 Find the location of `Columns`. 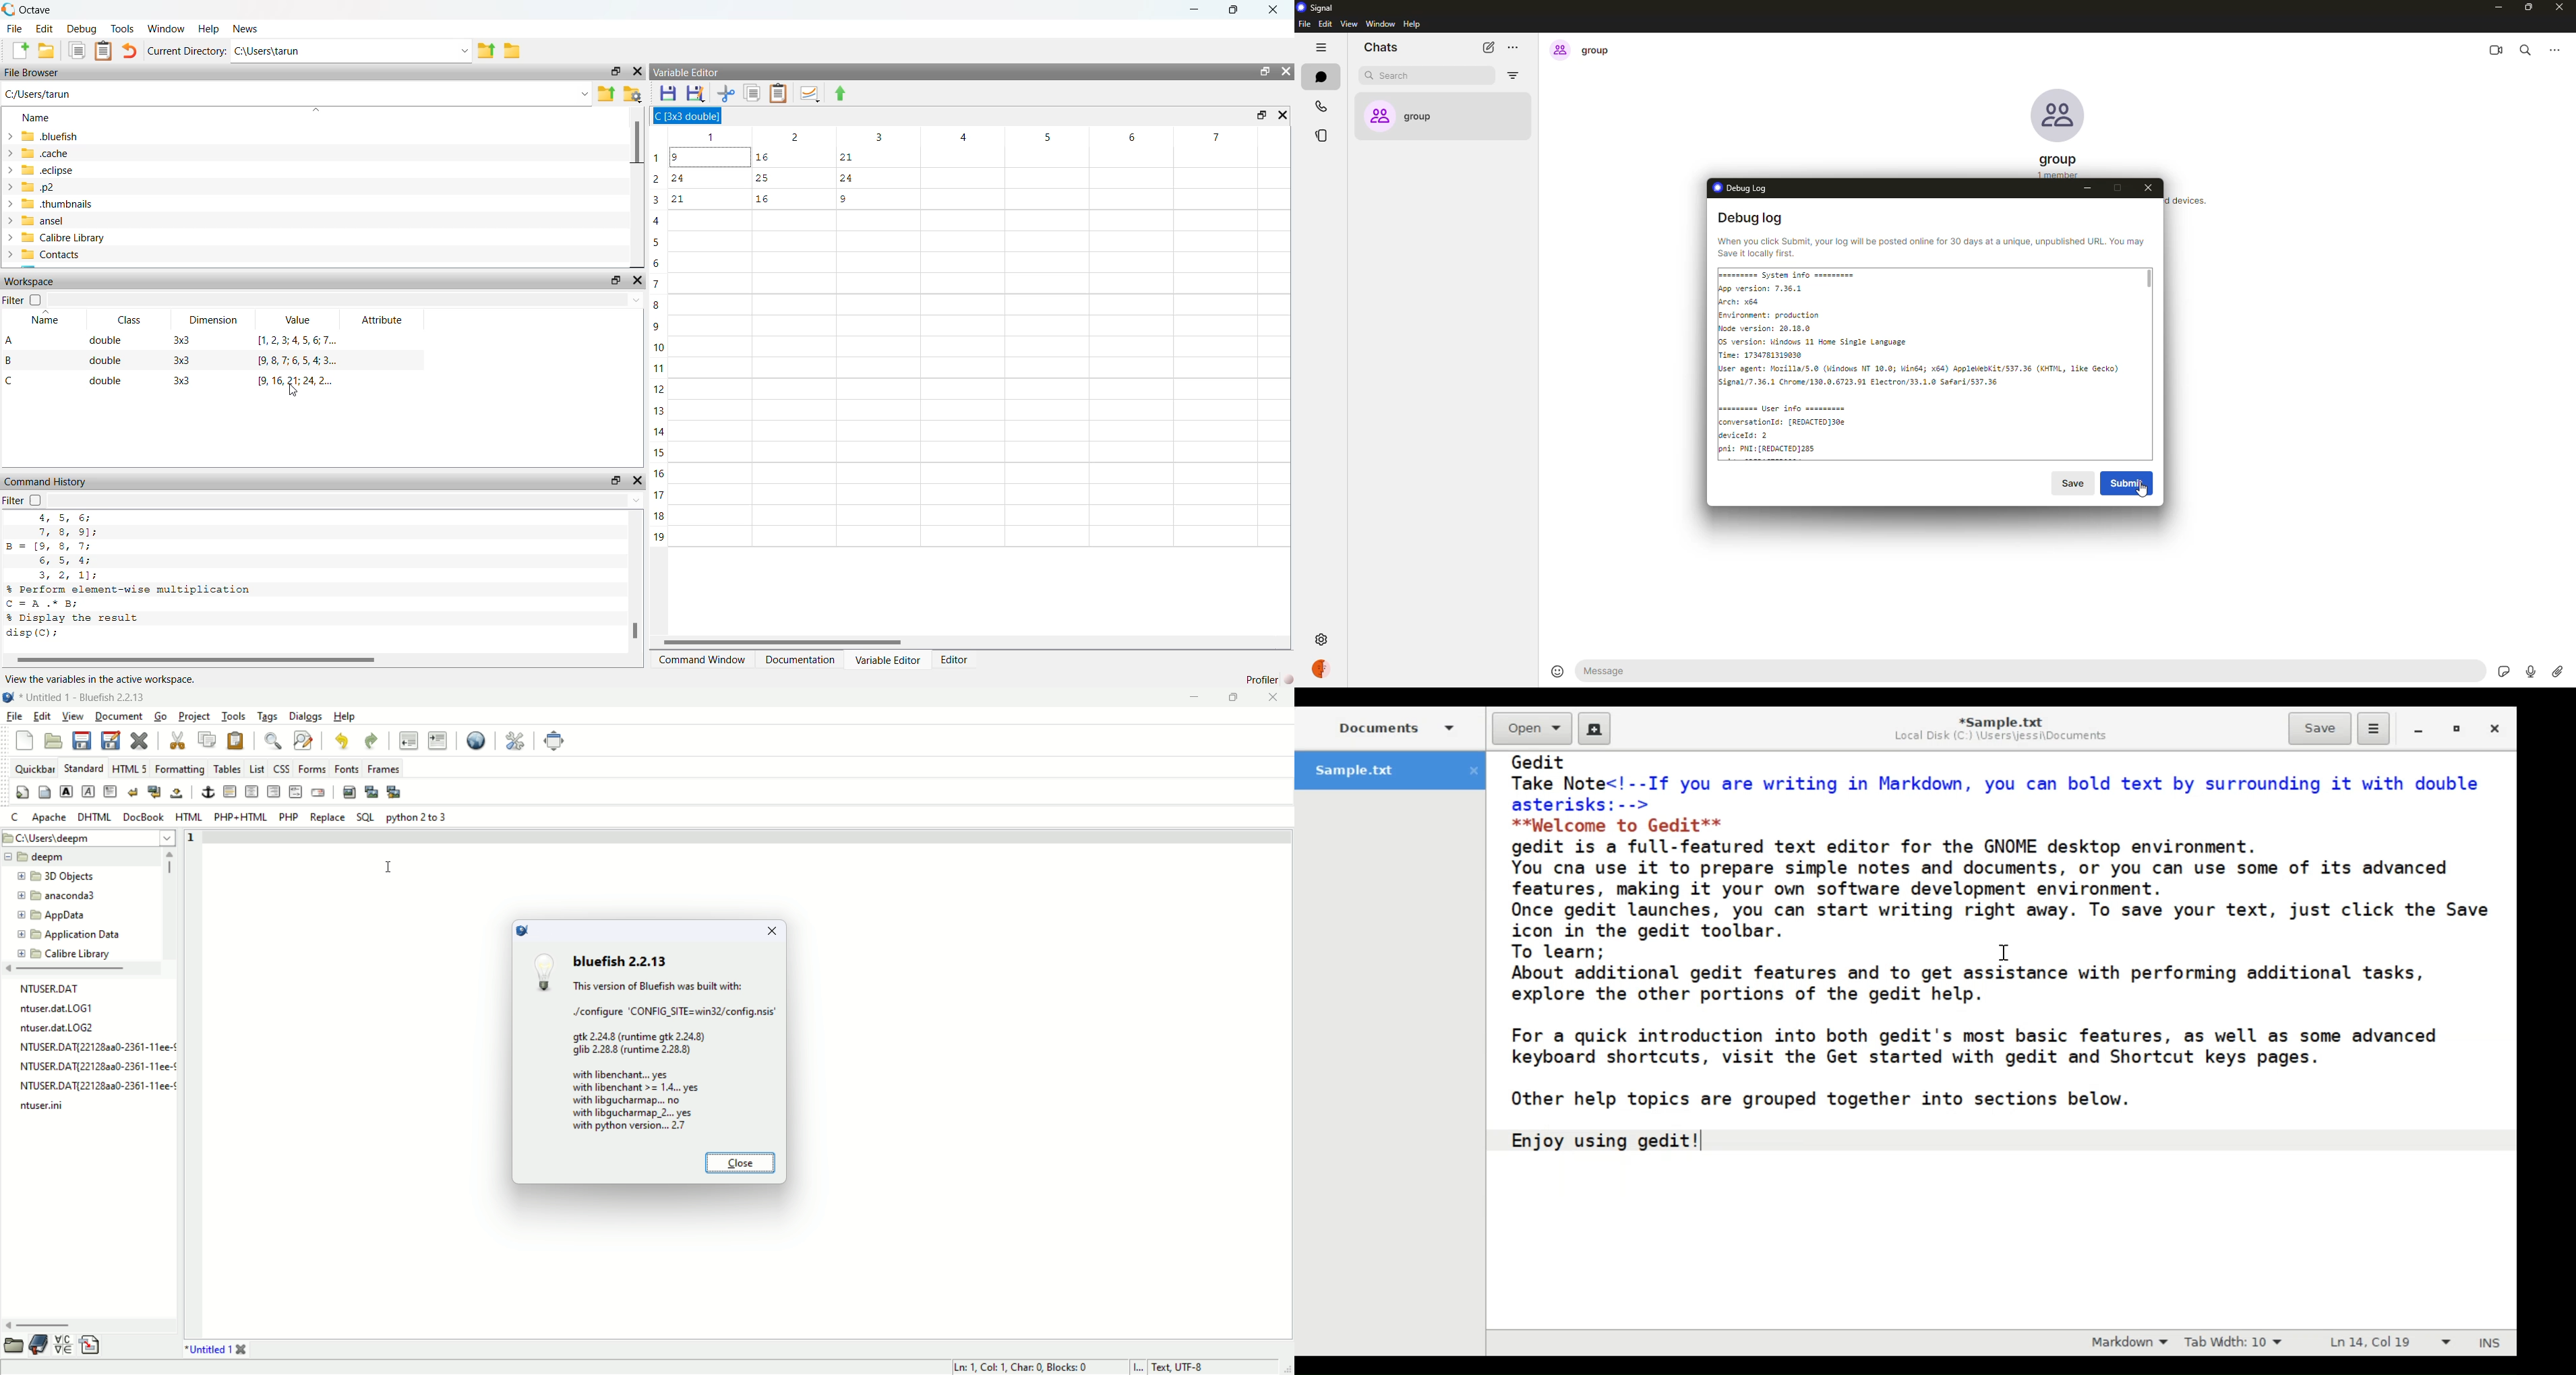

Columns is located at coordinates (965, 135).